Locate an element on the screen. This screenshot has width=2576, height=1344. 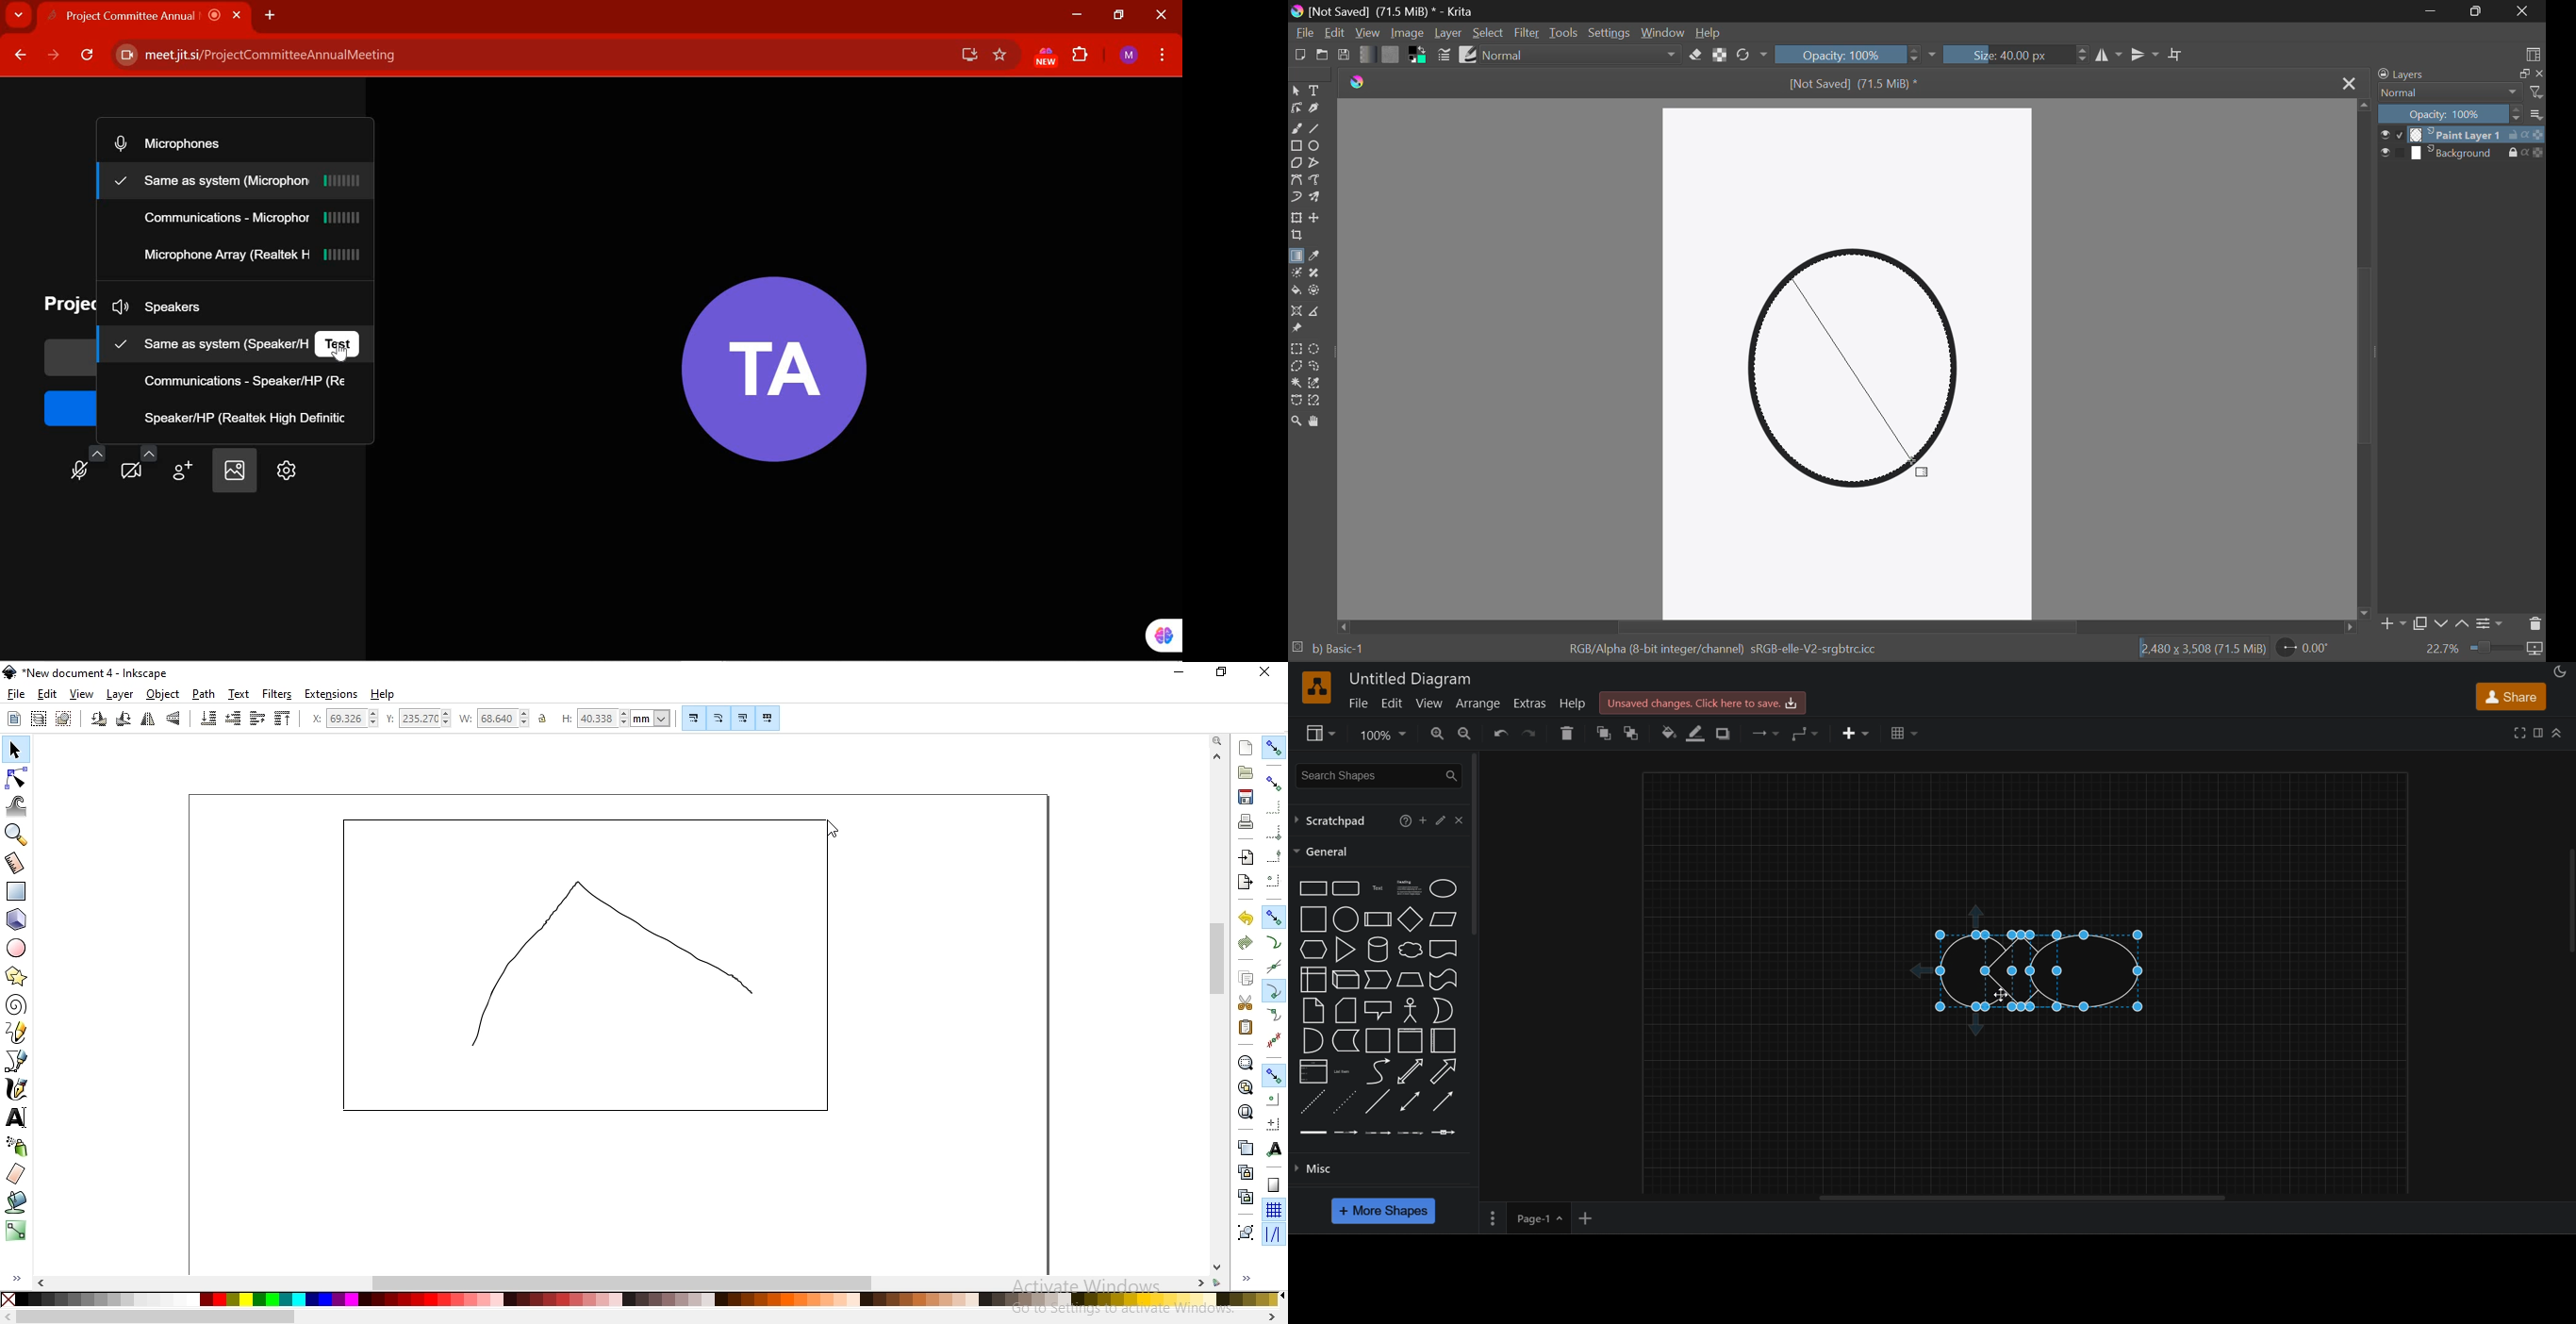
guide arrow is located at coordinates (1916, 971).